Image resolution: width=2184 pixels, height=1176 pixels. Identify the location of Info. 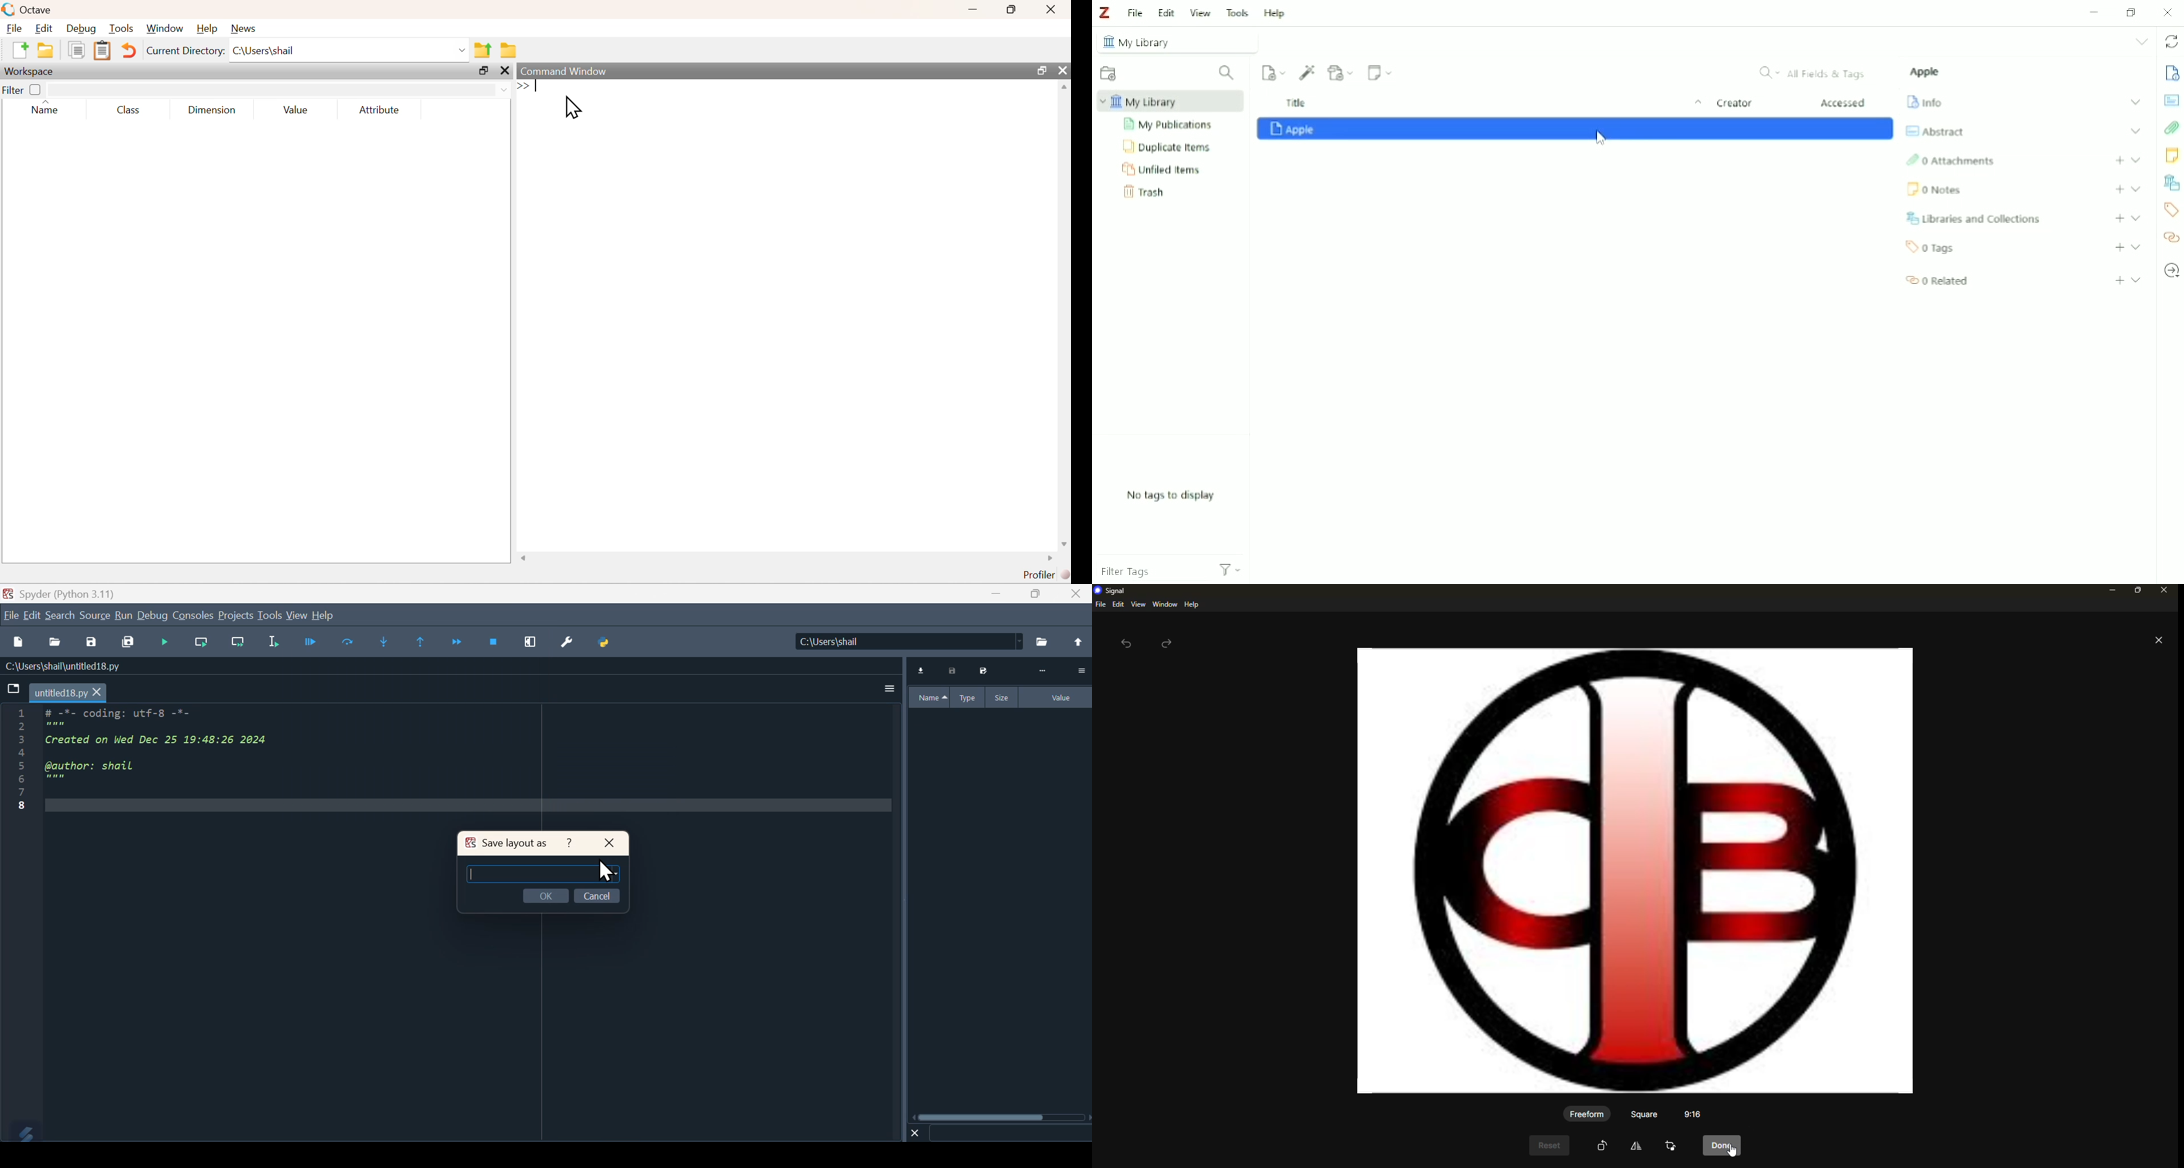
(1926, 102).